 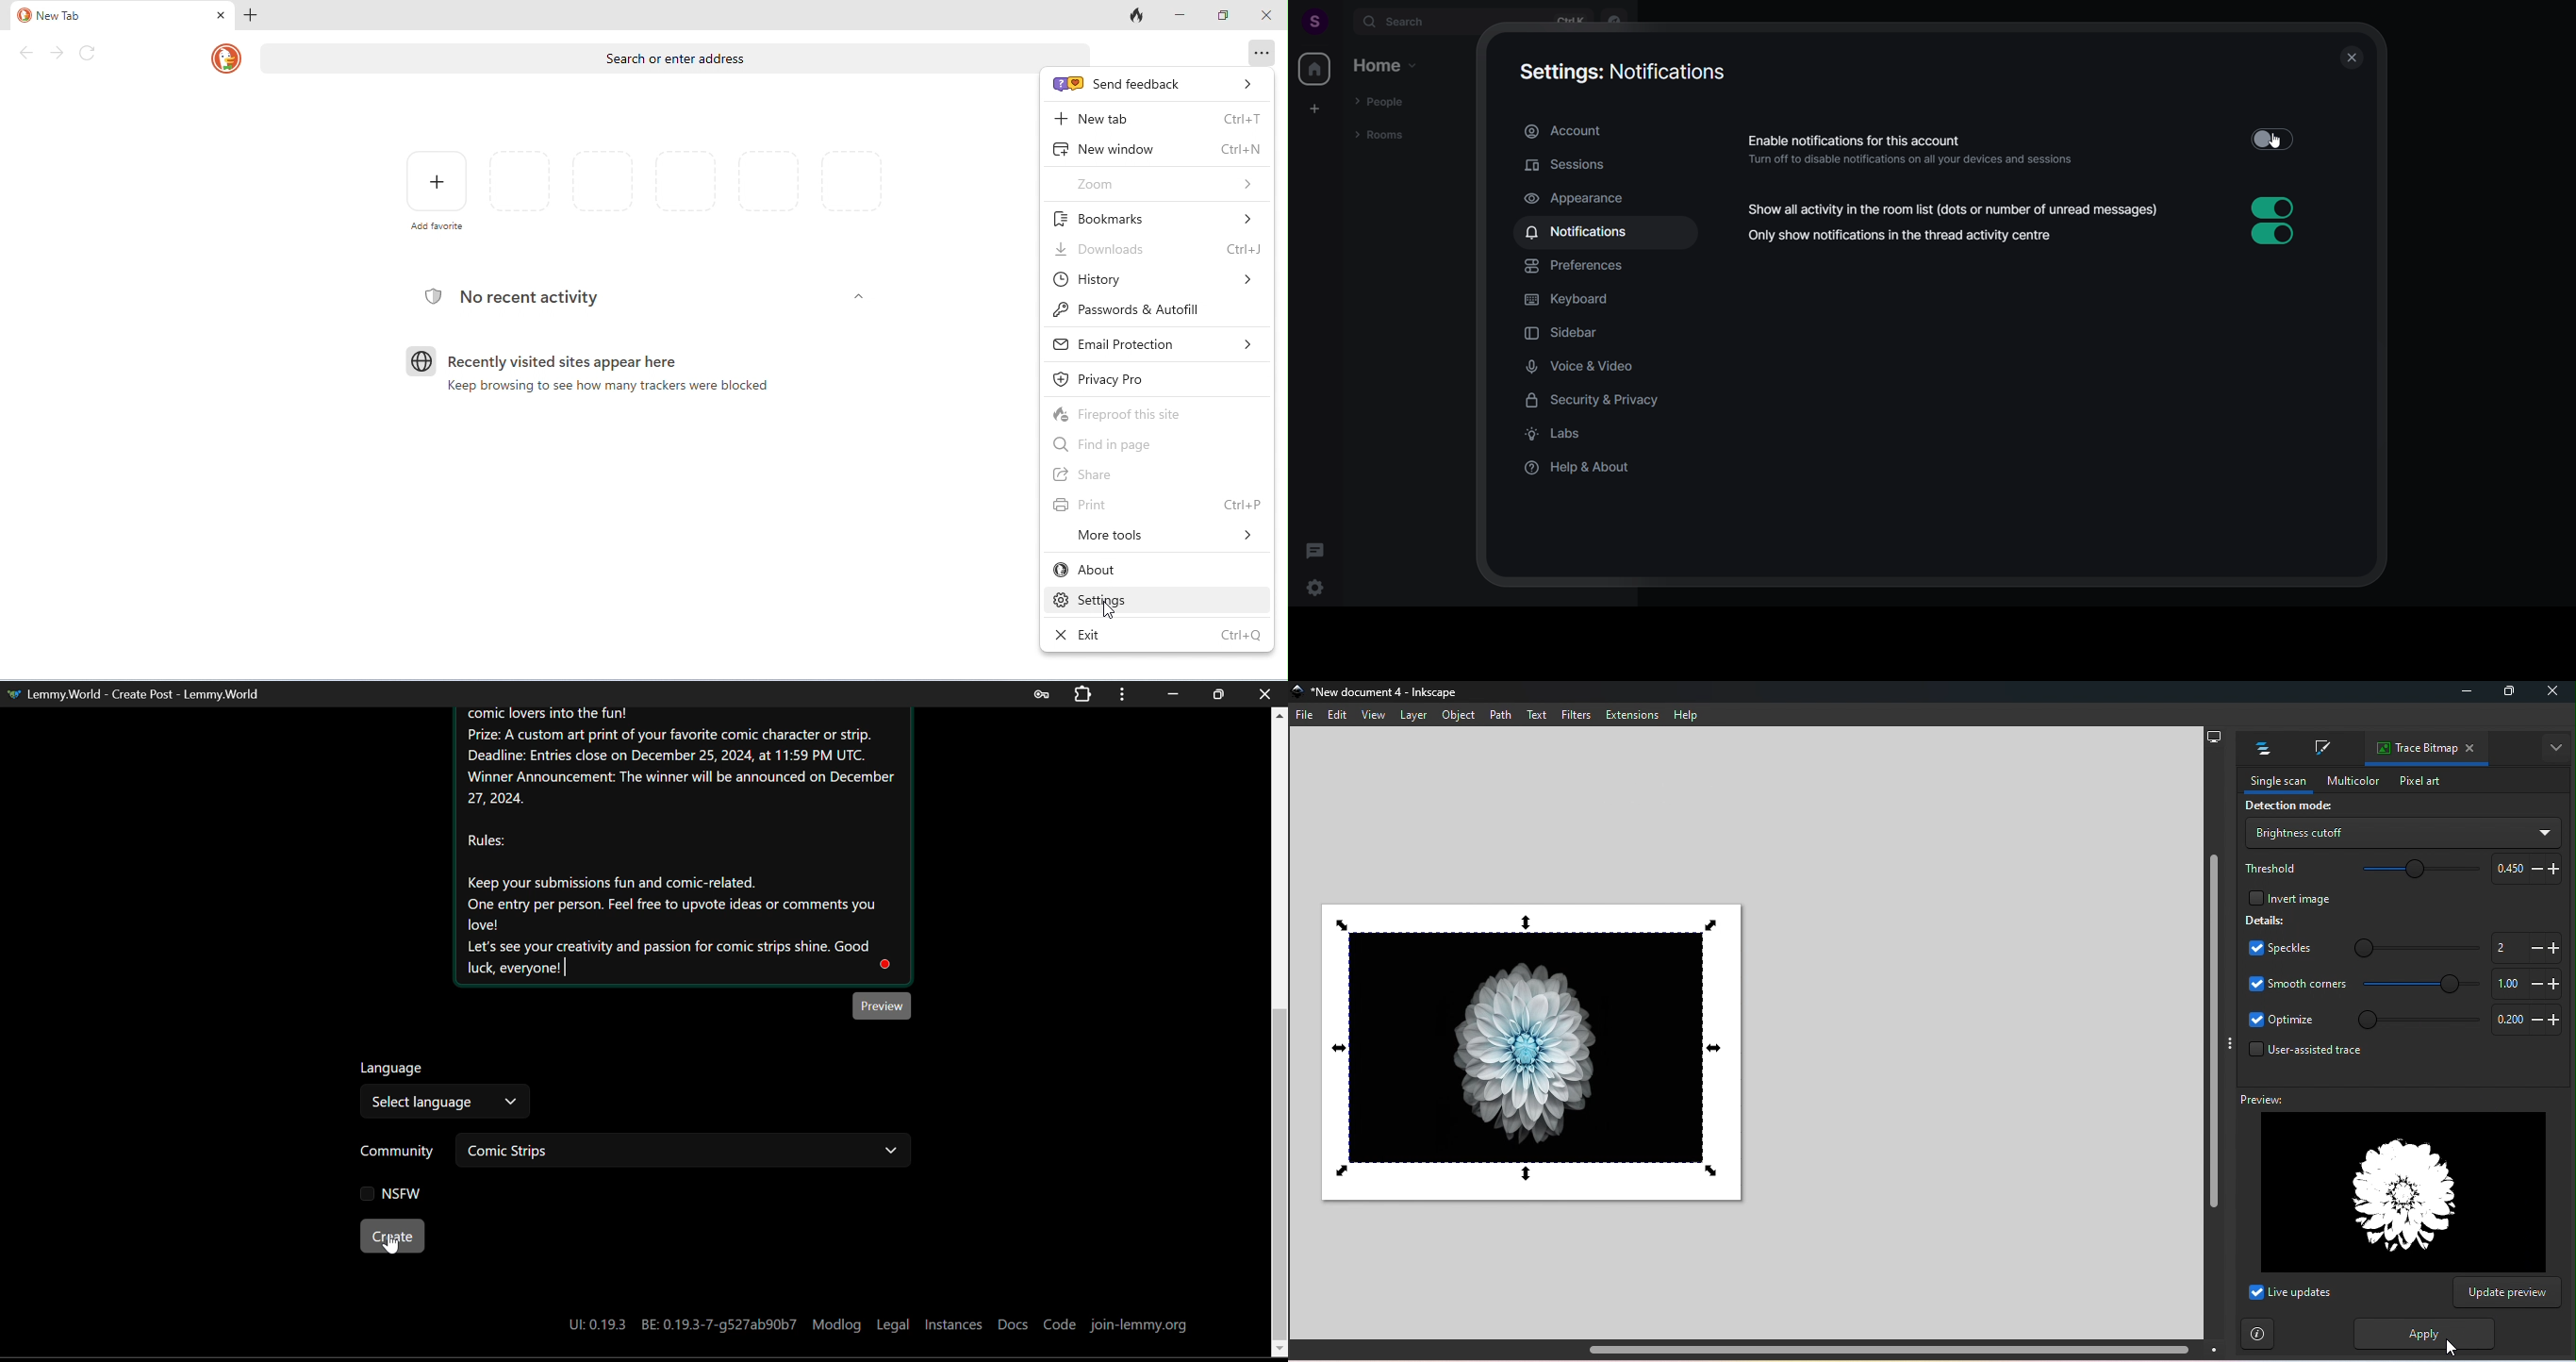 I want to click on Edit, so click(x=1336, y=716).